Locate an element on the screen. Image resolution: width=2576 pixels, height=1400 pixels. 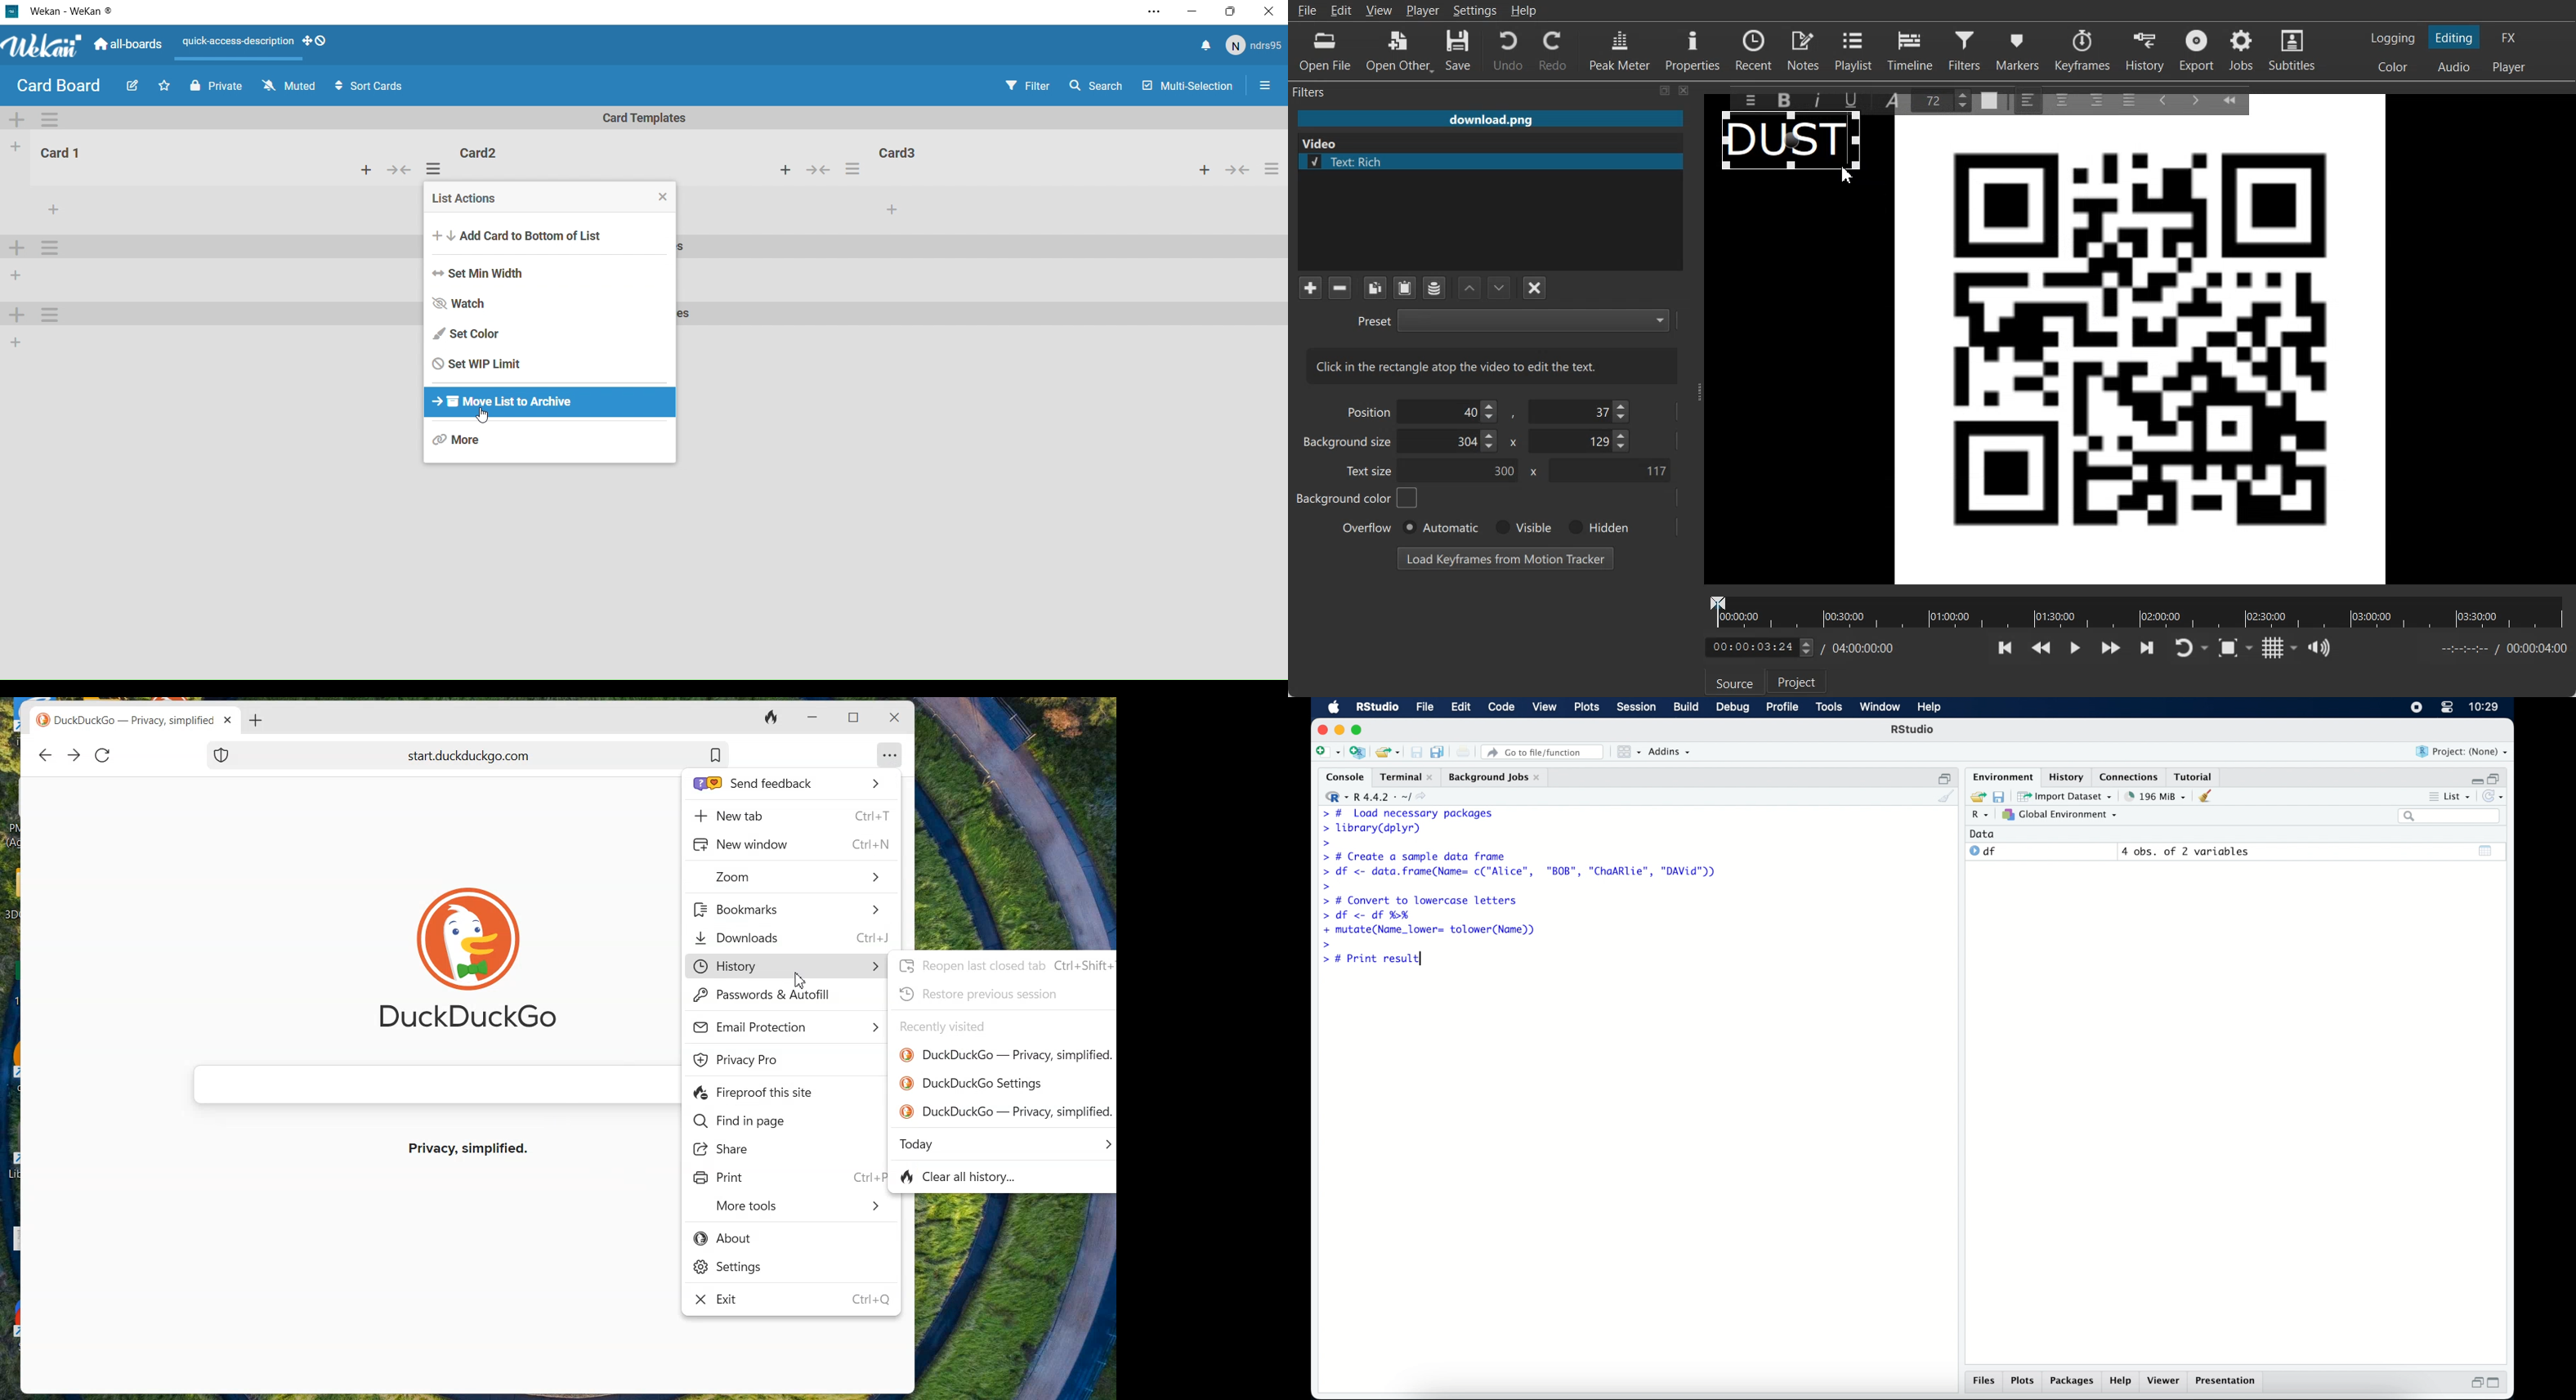
Cursor is located at coordinates (1847, 175).